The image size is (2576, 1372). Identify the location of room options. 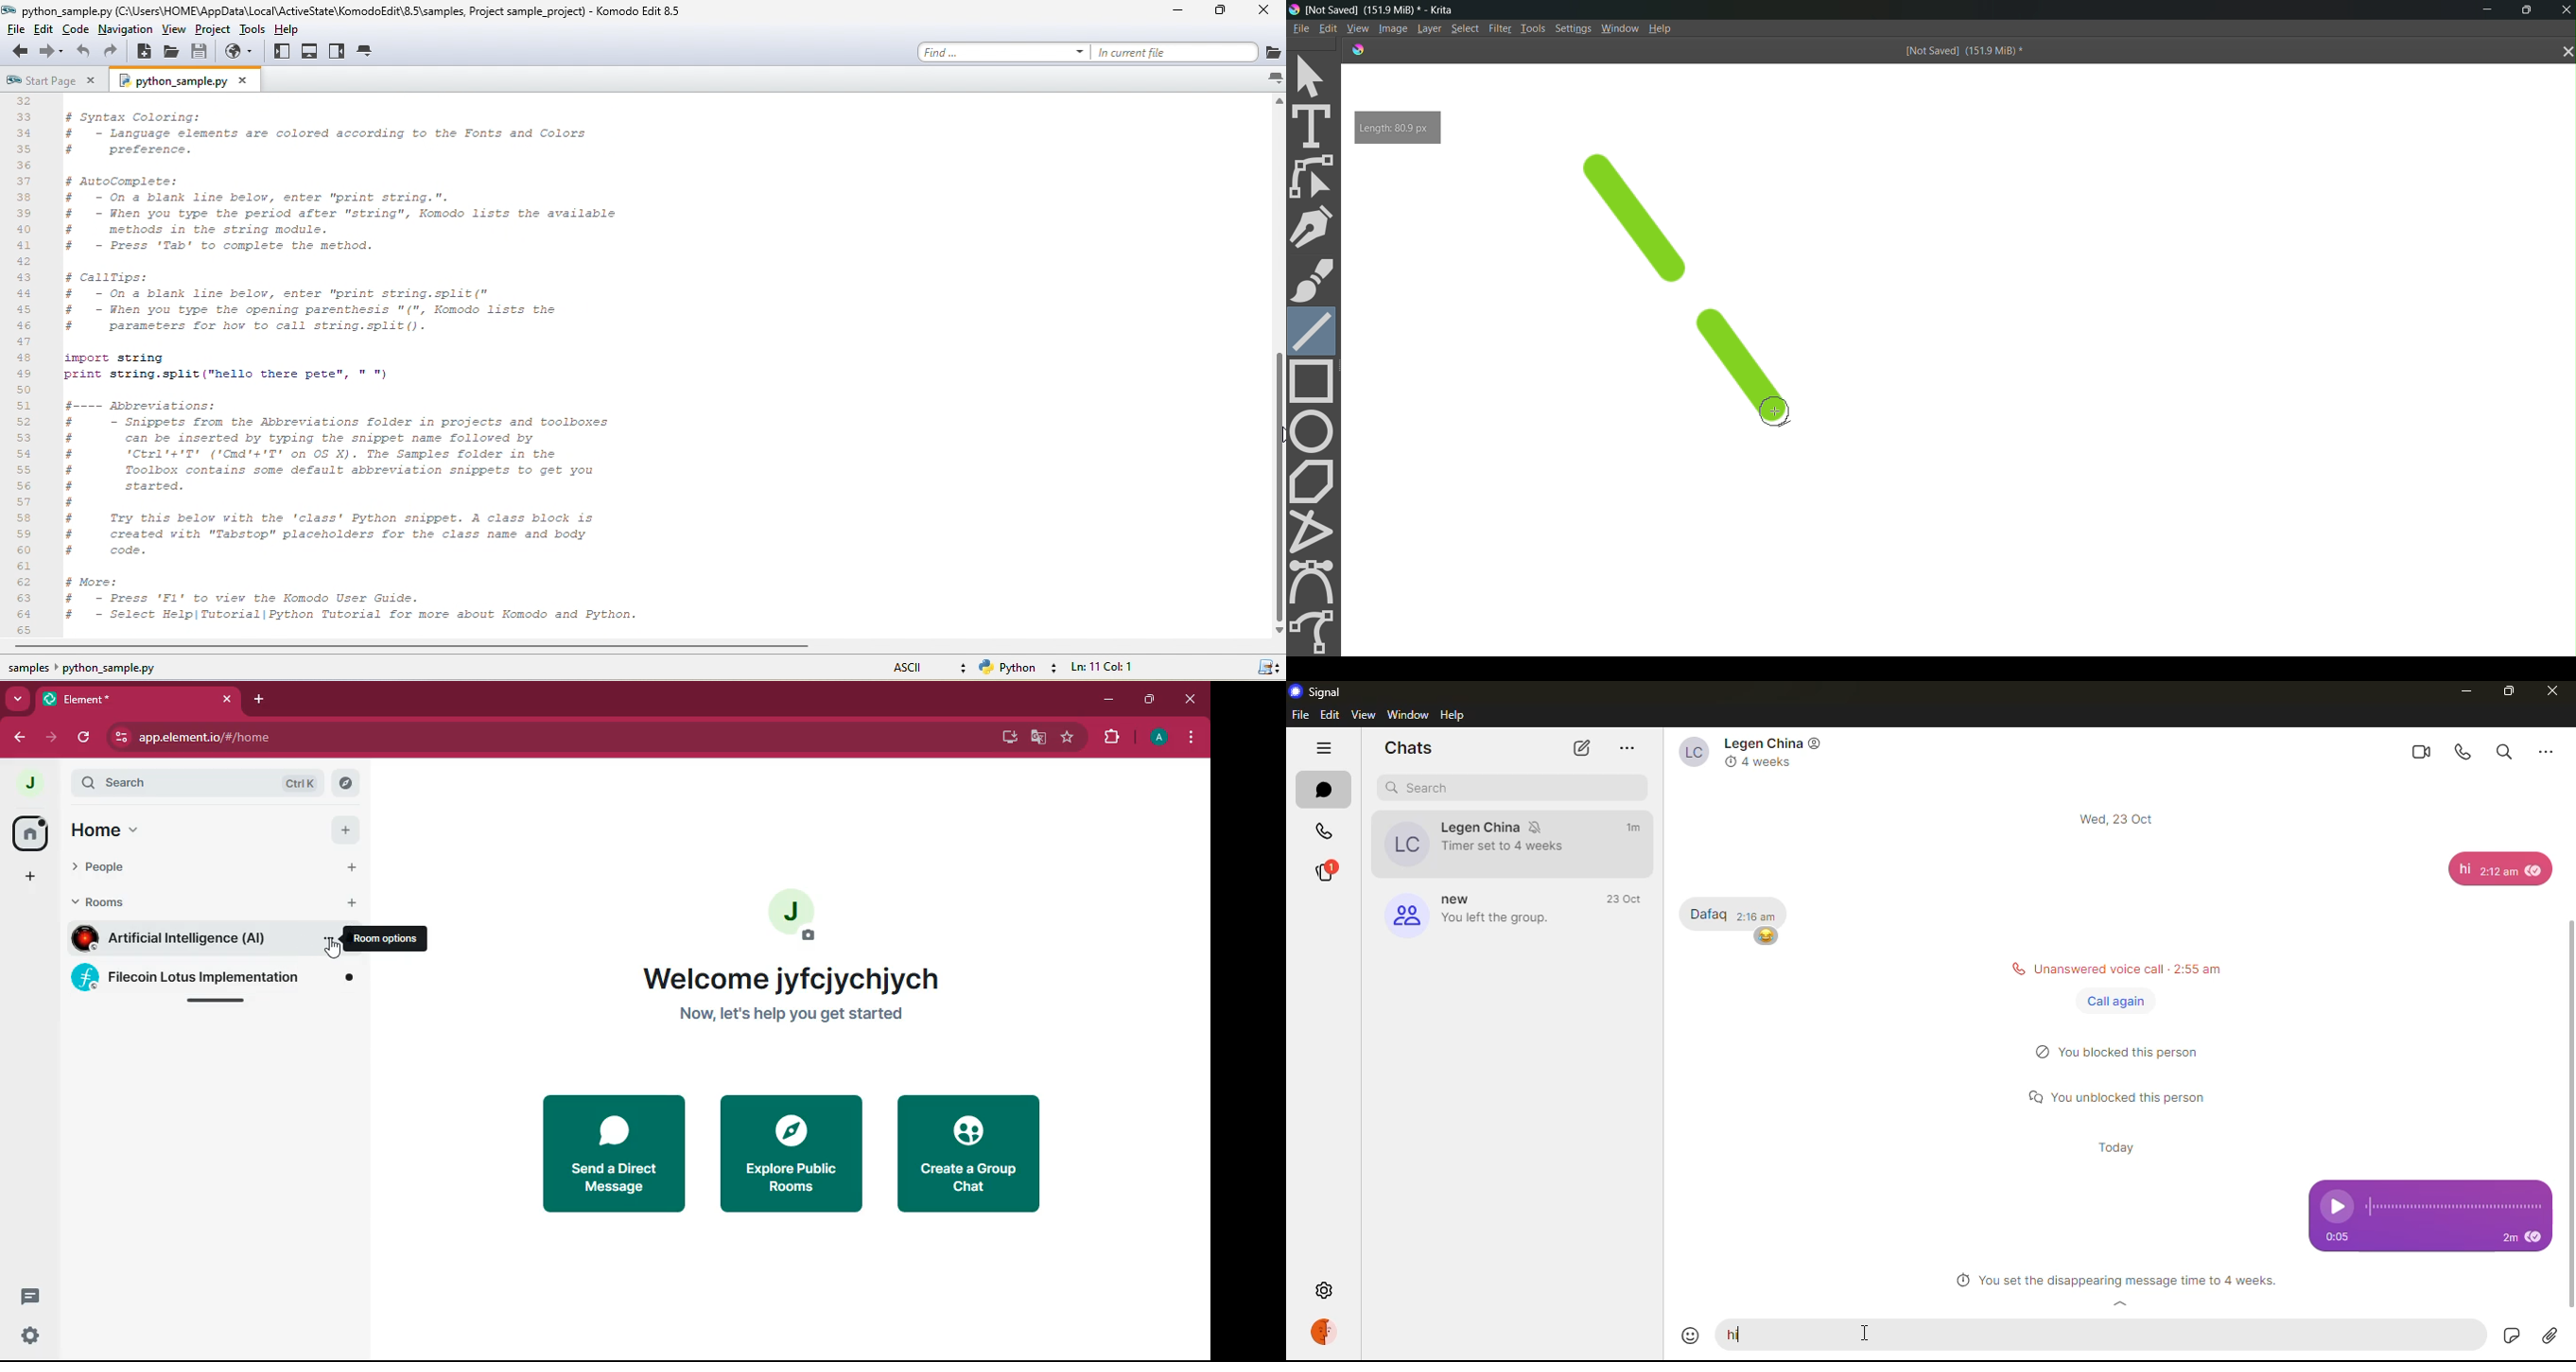
(386, 939).